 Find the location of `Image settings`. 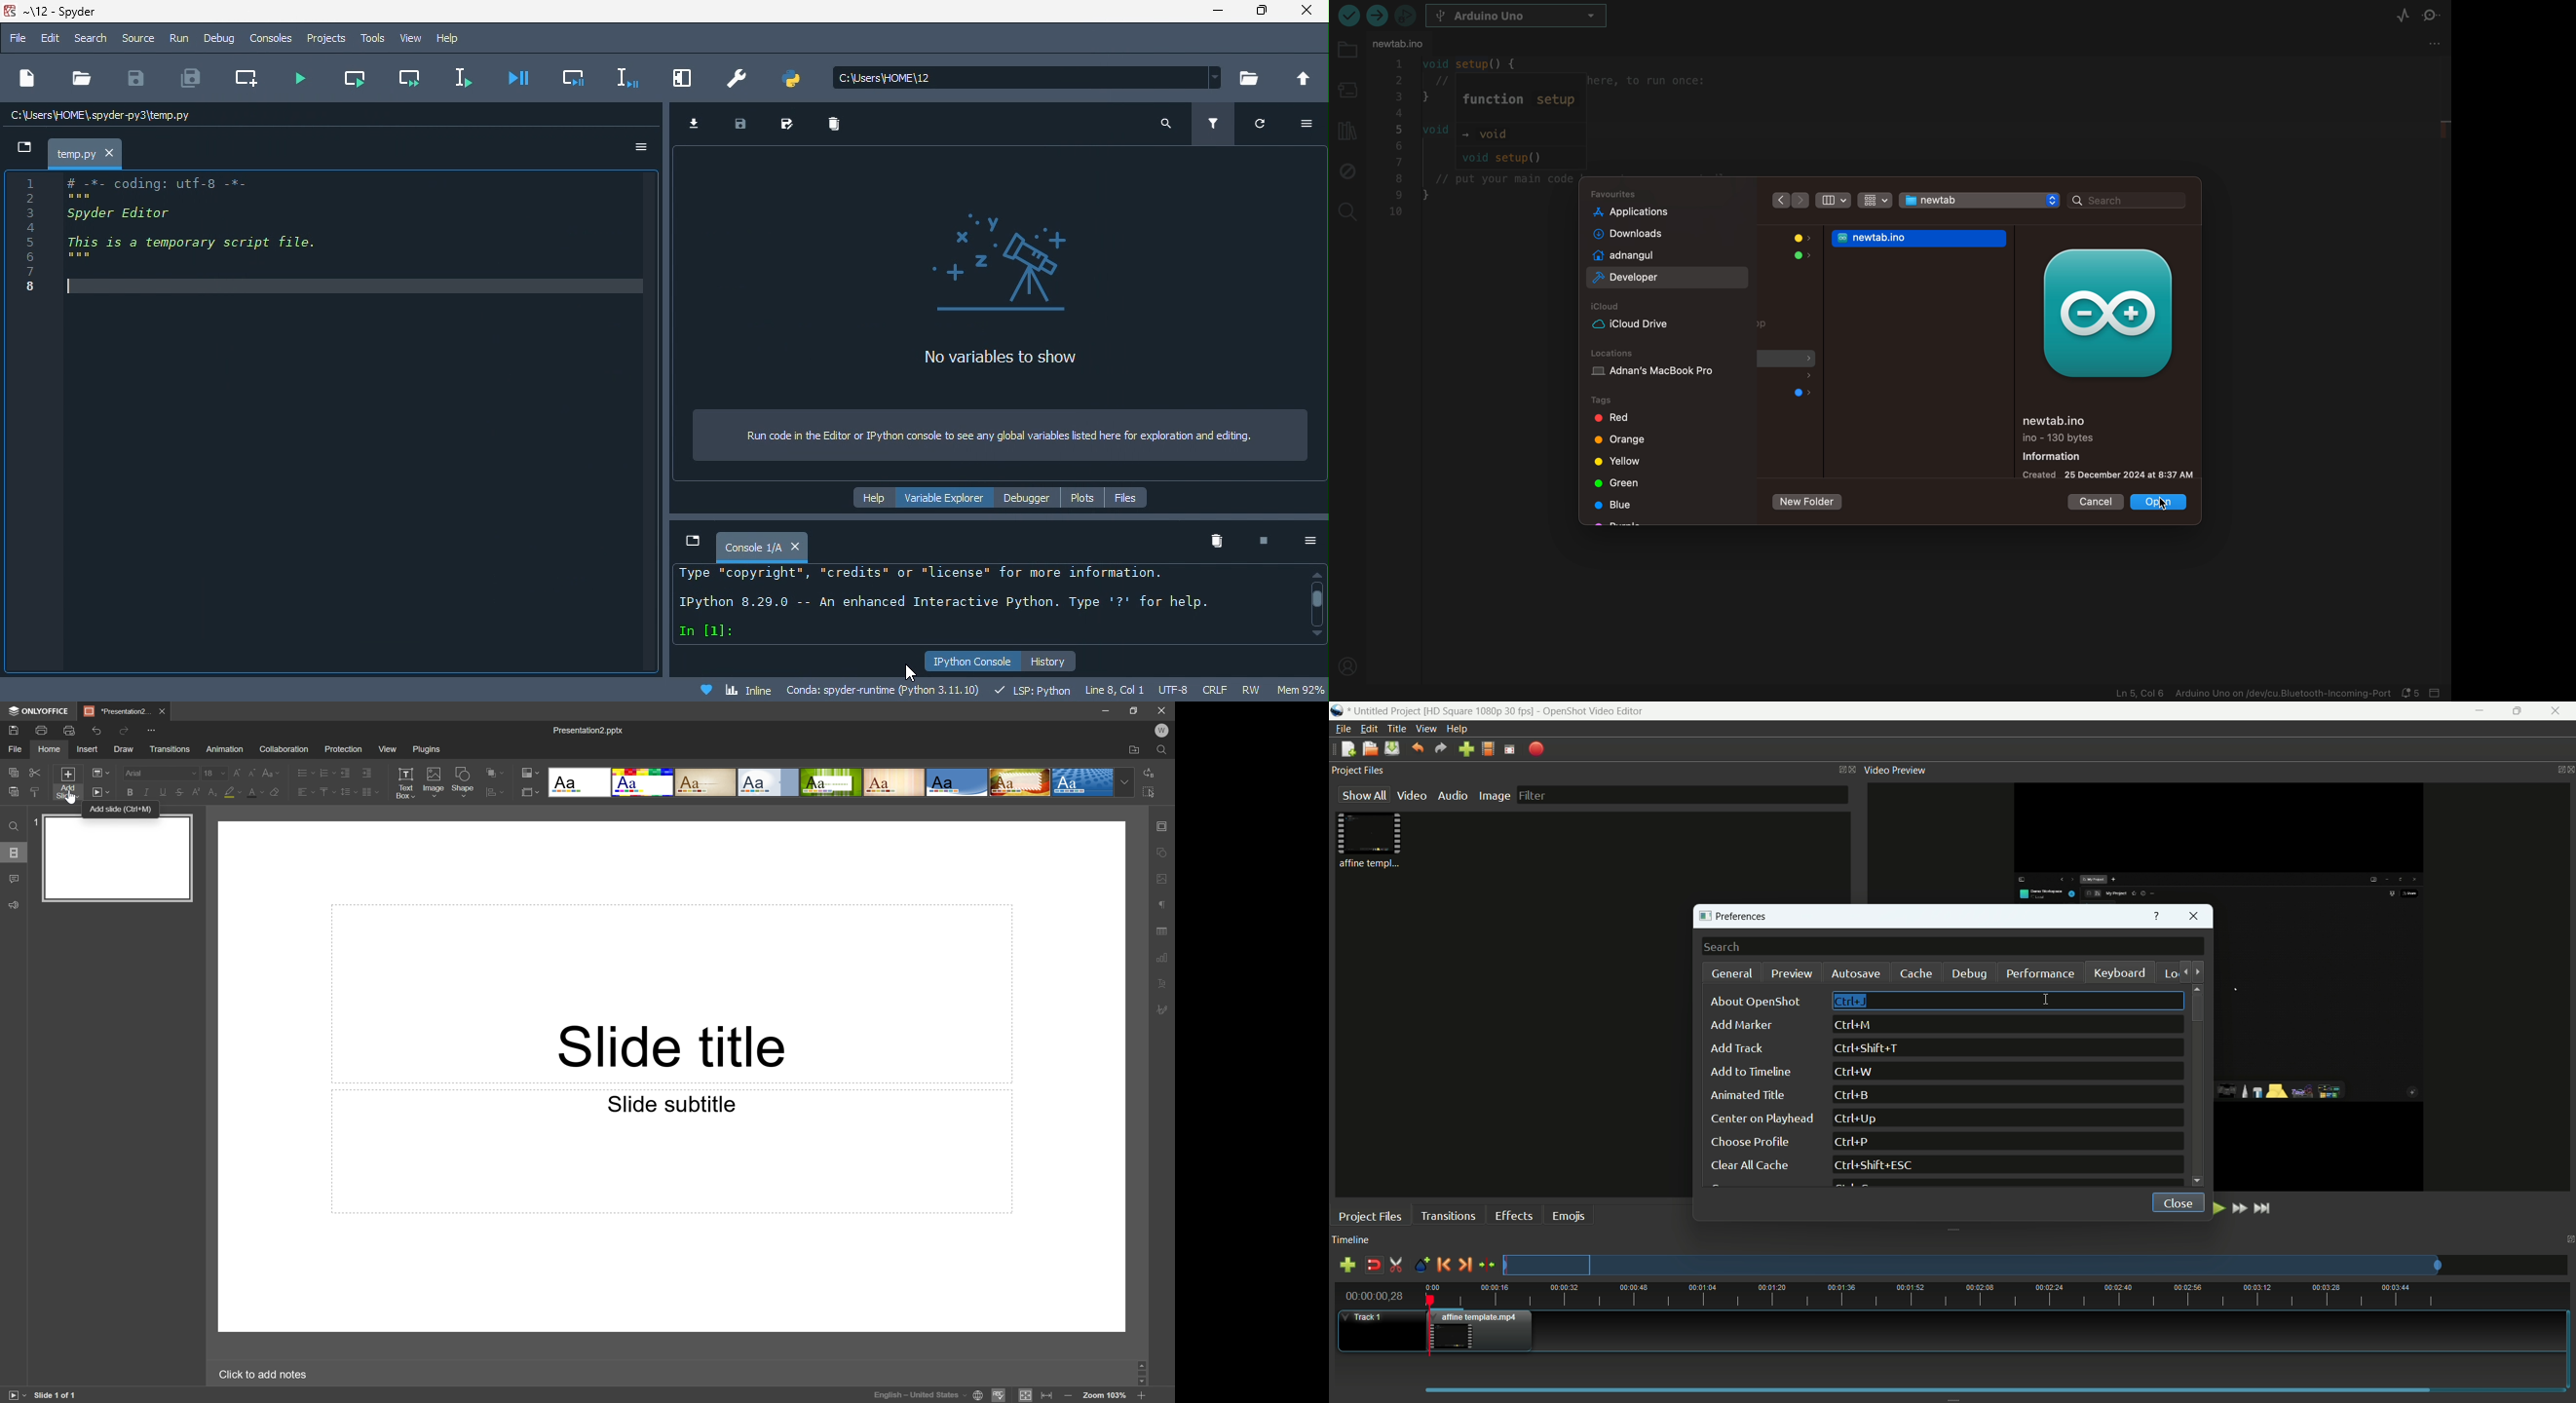

Image settings is located at coordinates (1164, 875).